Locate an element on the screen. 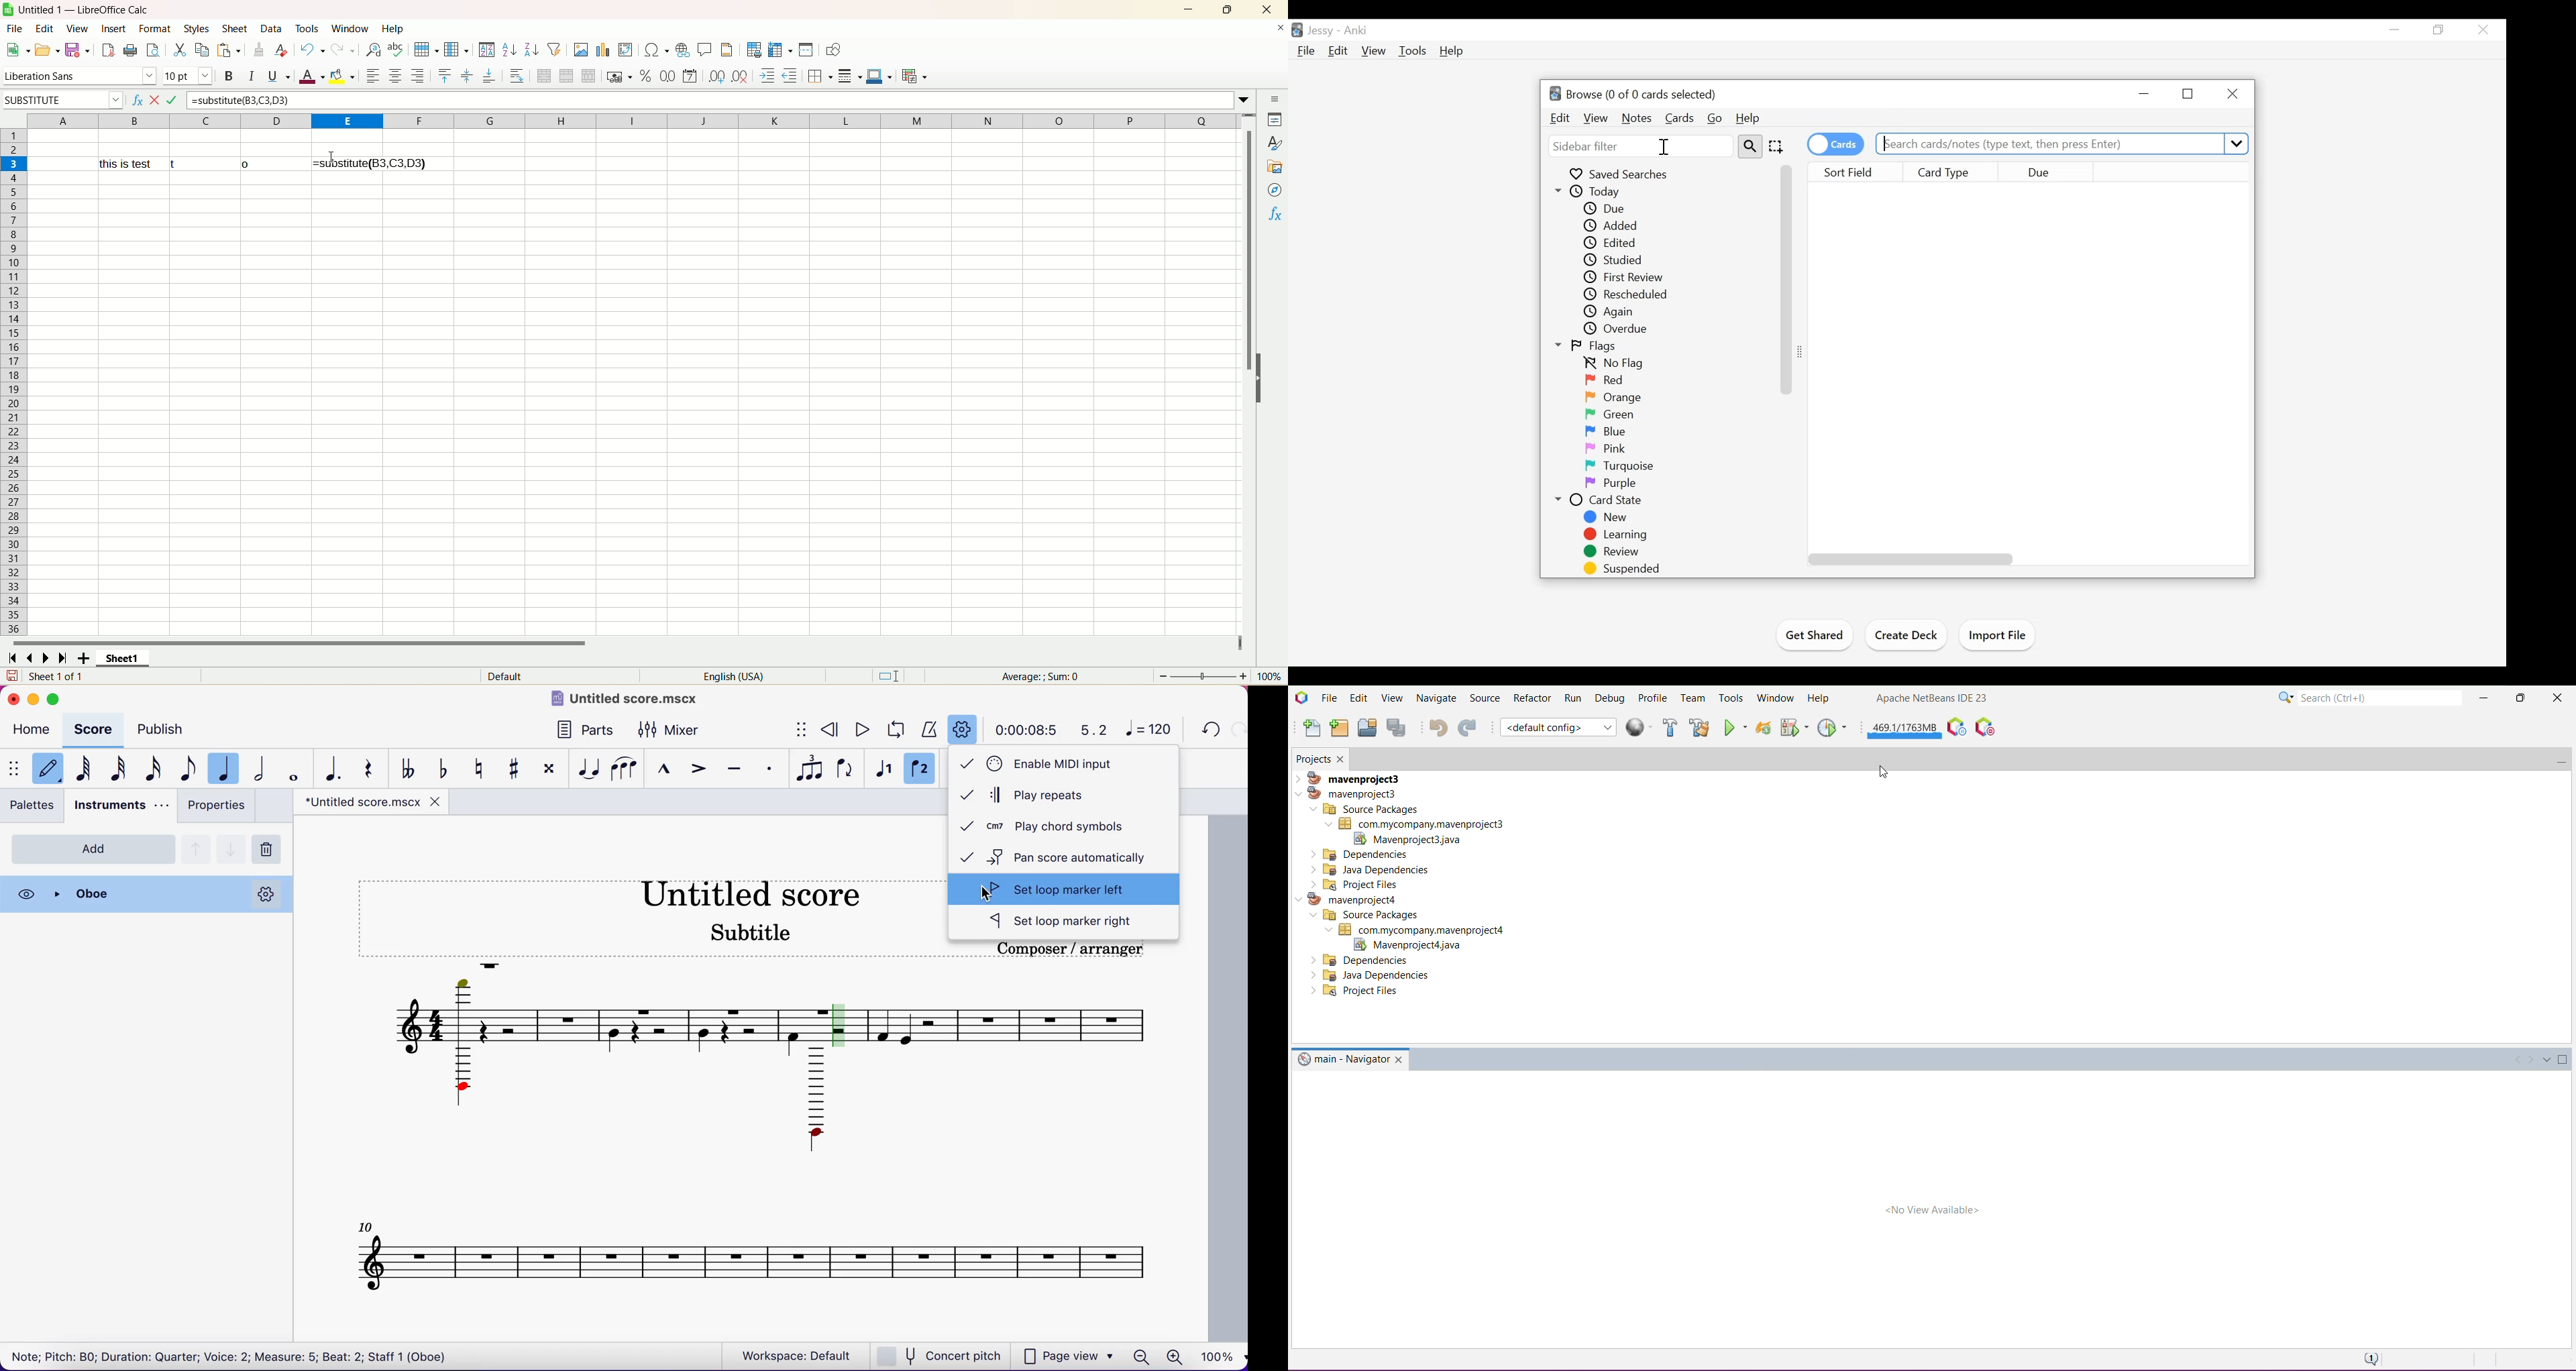 The height and width of the screenshot is (1372, 2576). insert pivot table is located at coordinates (626, 50).